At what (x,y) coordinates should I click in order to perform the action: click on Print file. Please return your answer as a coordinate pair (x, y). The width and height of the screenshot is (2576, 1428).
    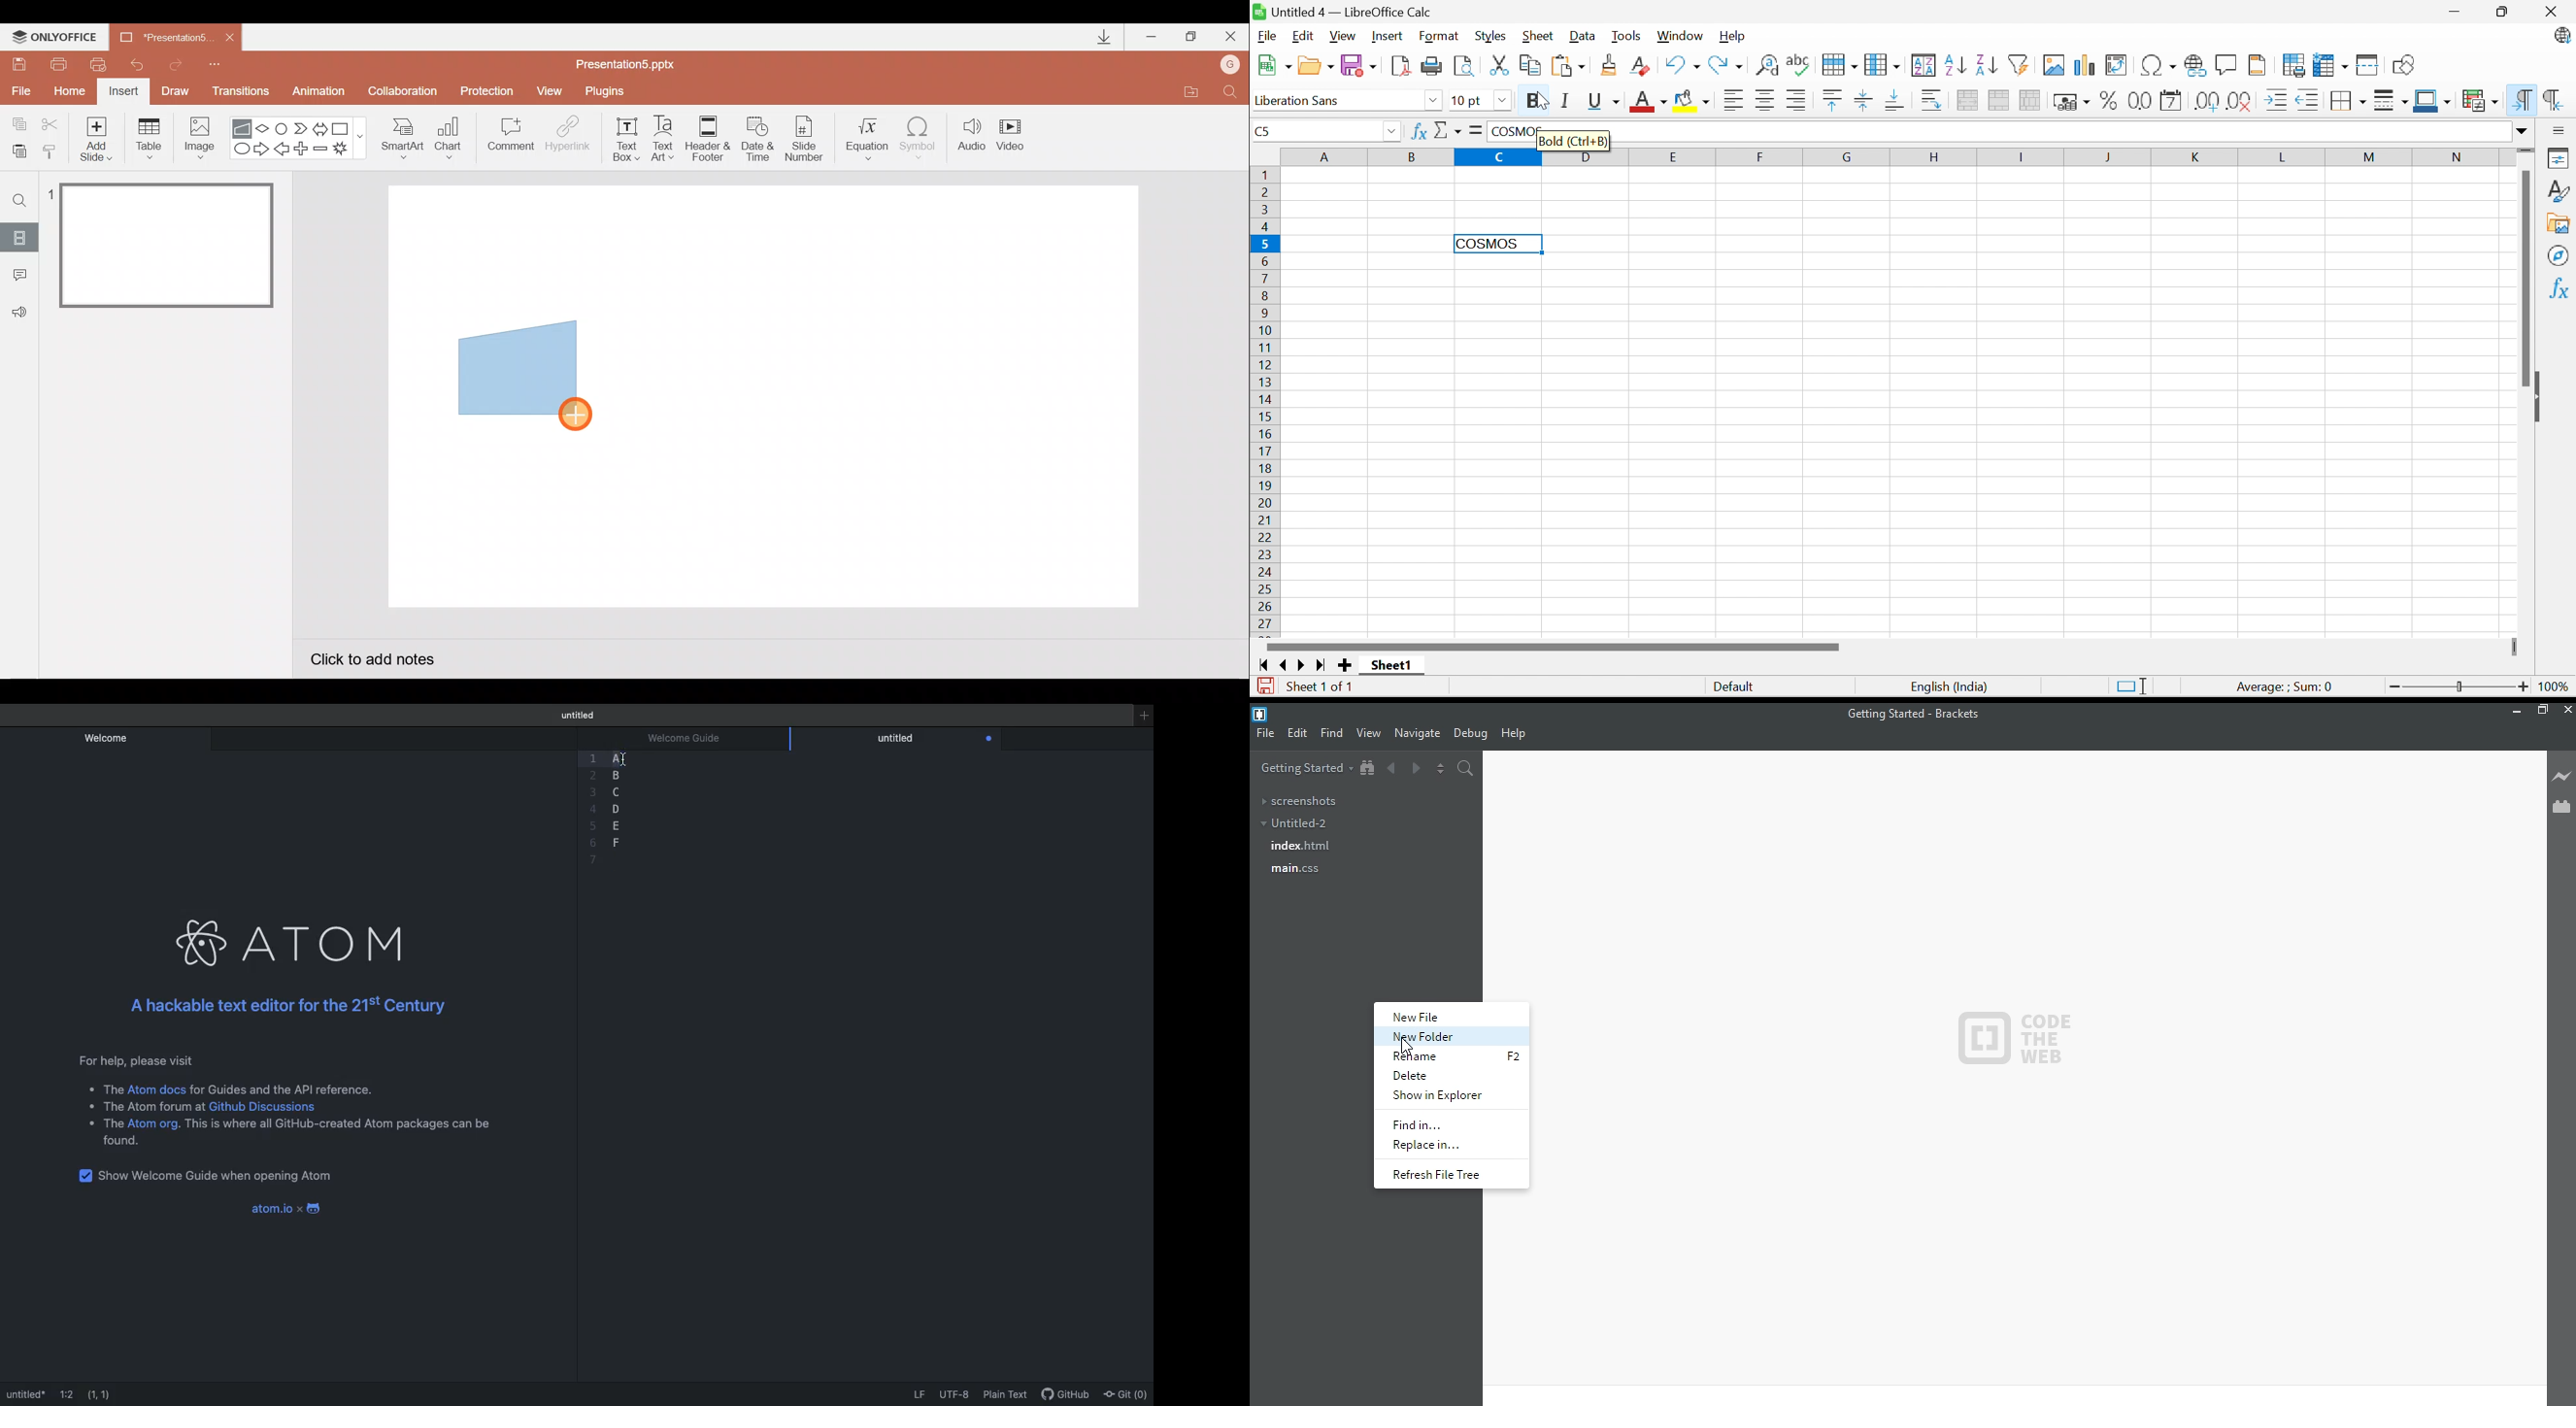
    Looking at the image, I should click on (56, 63).